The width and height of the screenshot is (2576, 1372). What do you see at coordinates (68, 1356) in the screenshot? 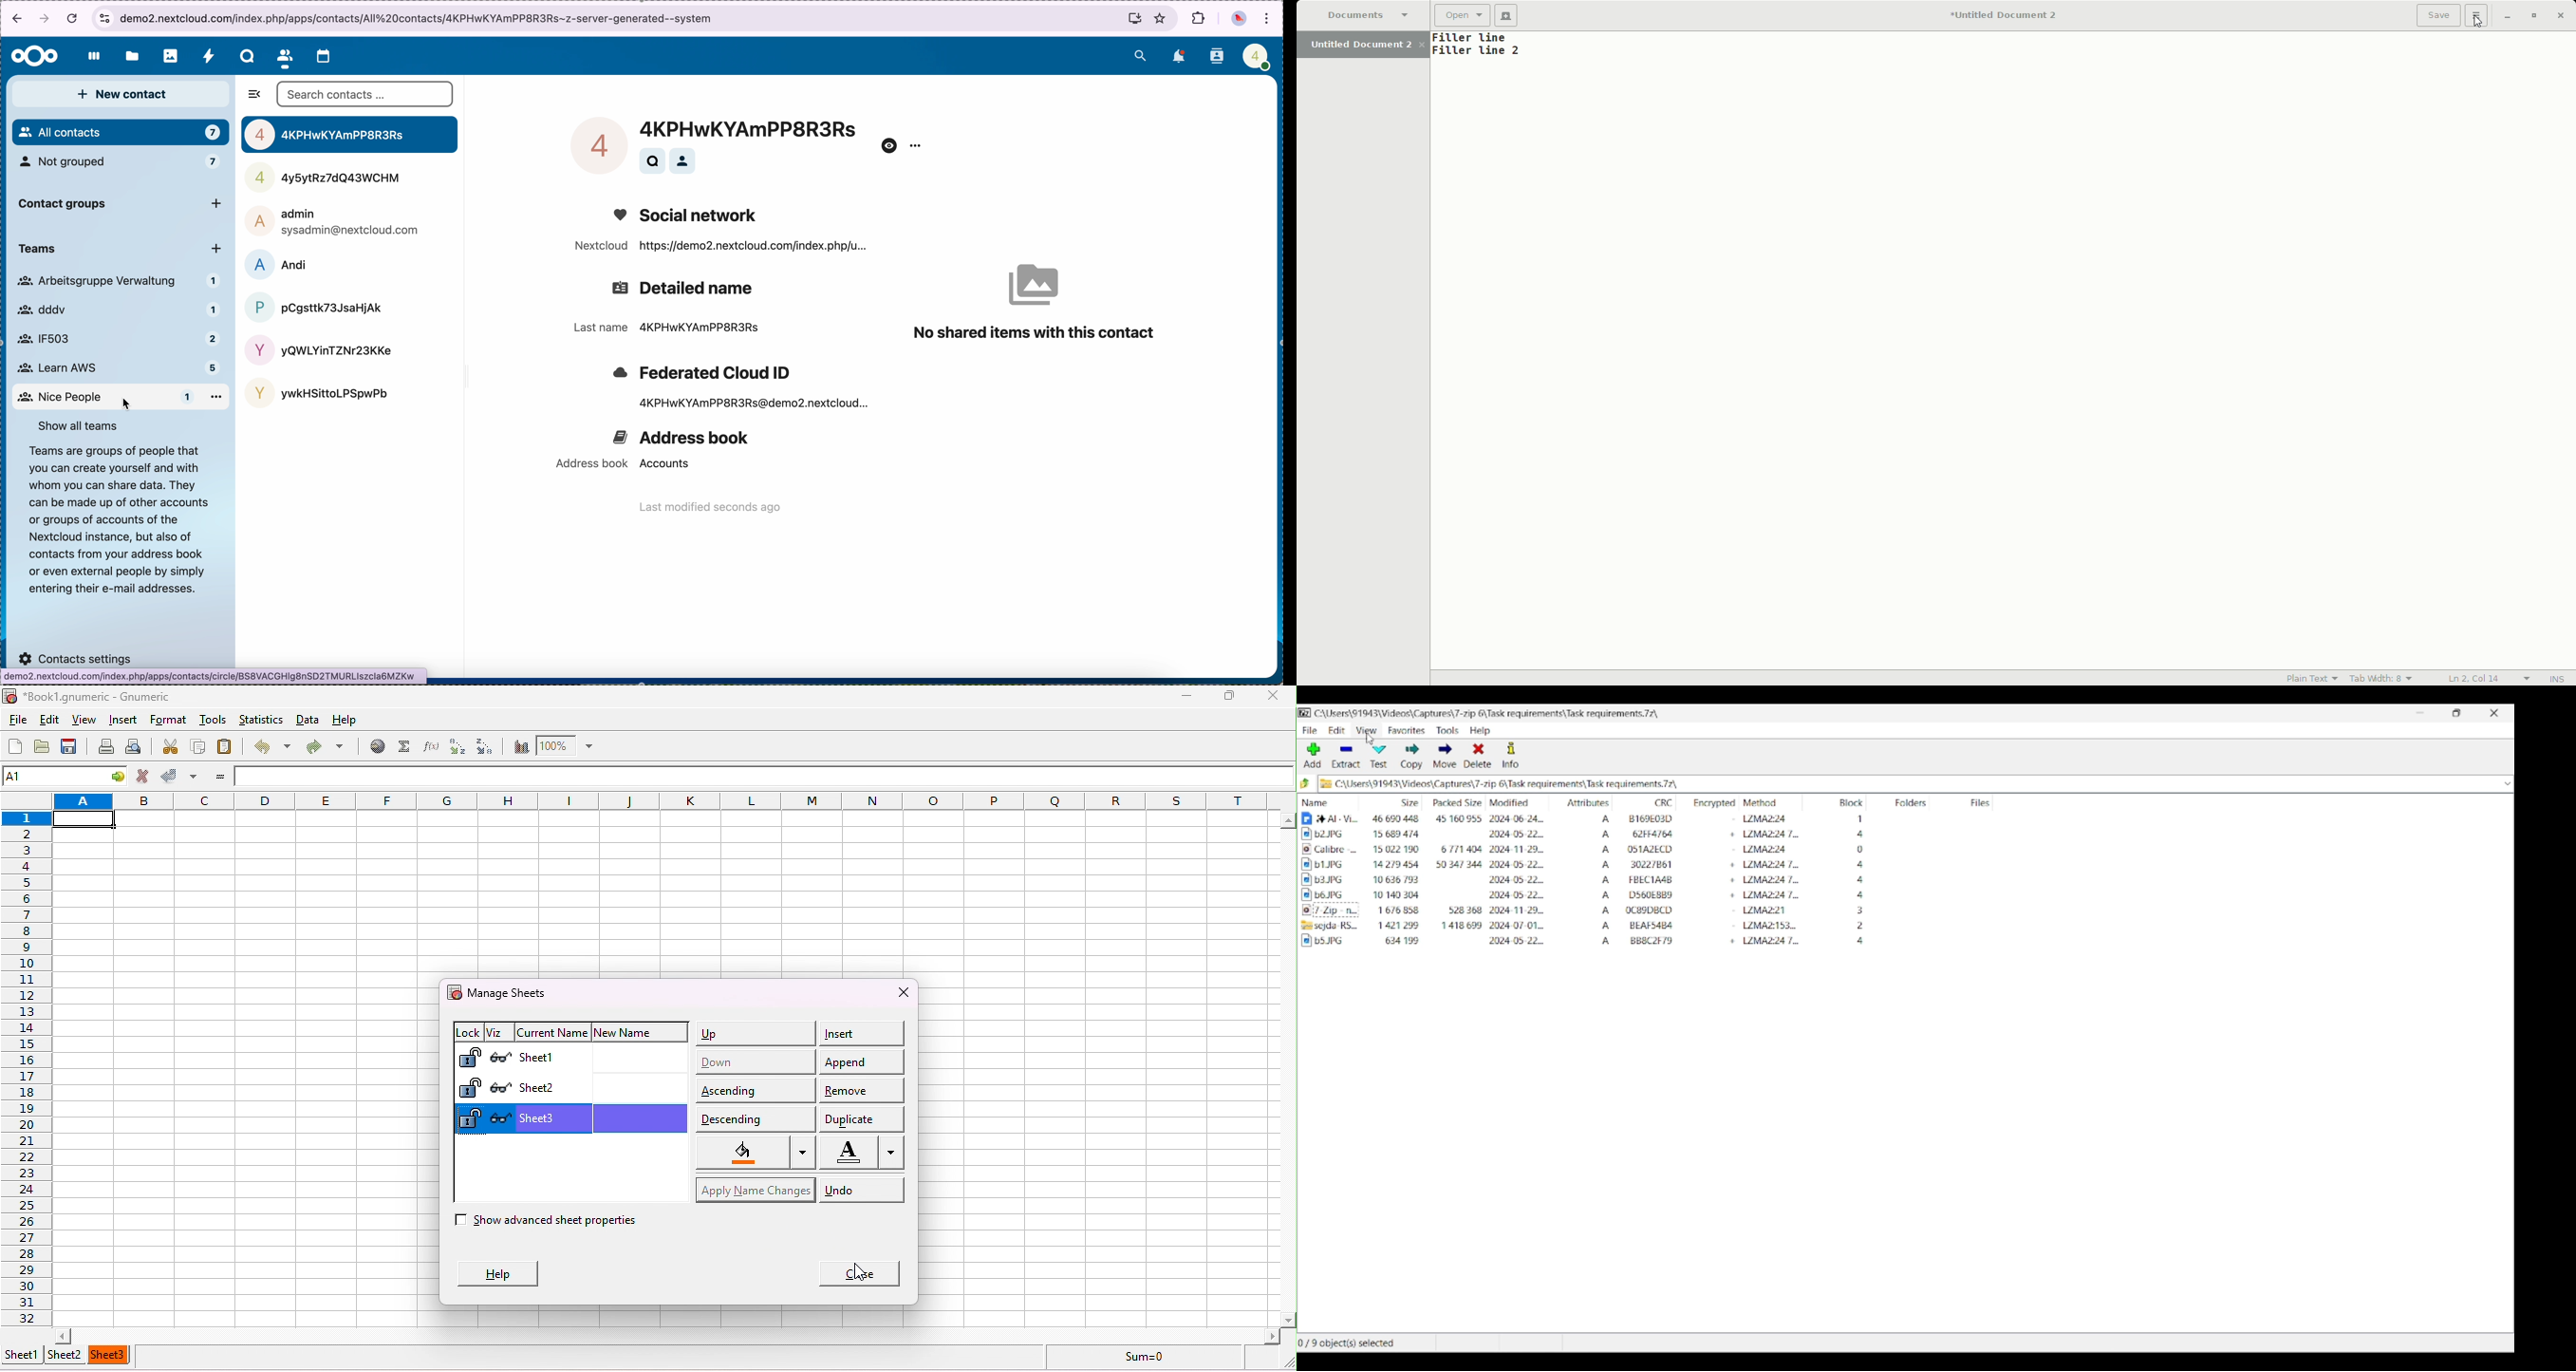
I see `sheet 2` at bounding box center [68, 1356].